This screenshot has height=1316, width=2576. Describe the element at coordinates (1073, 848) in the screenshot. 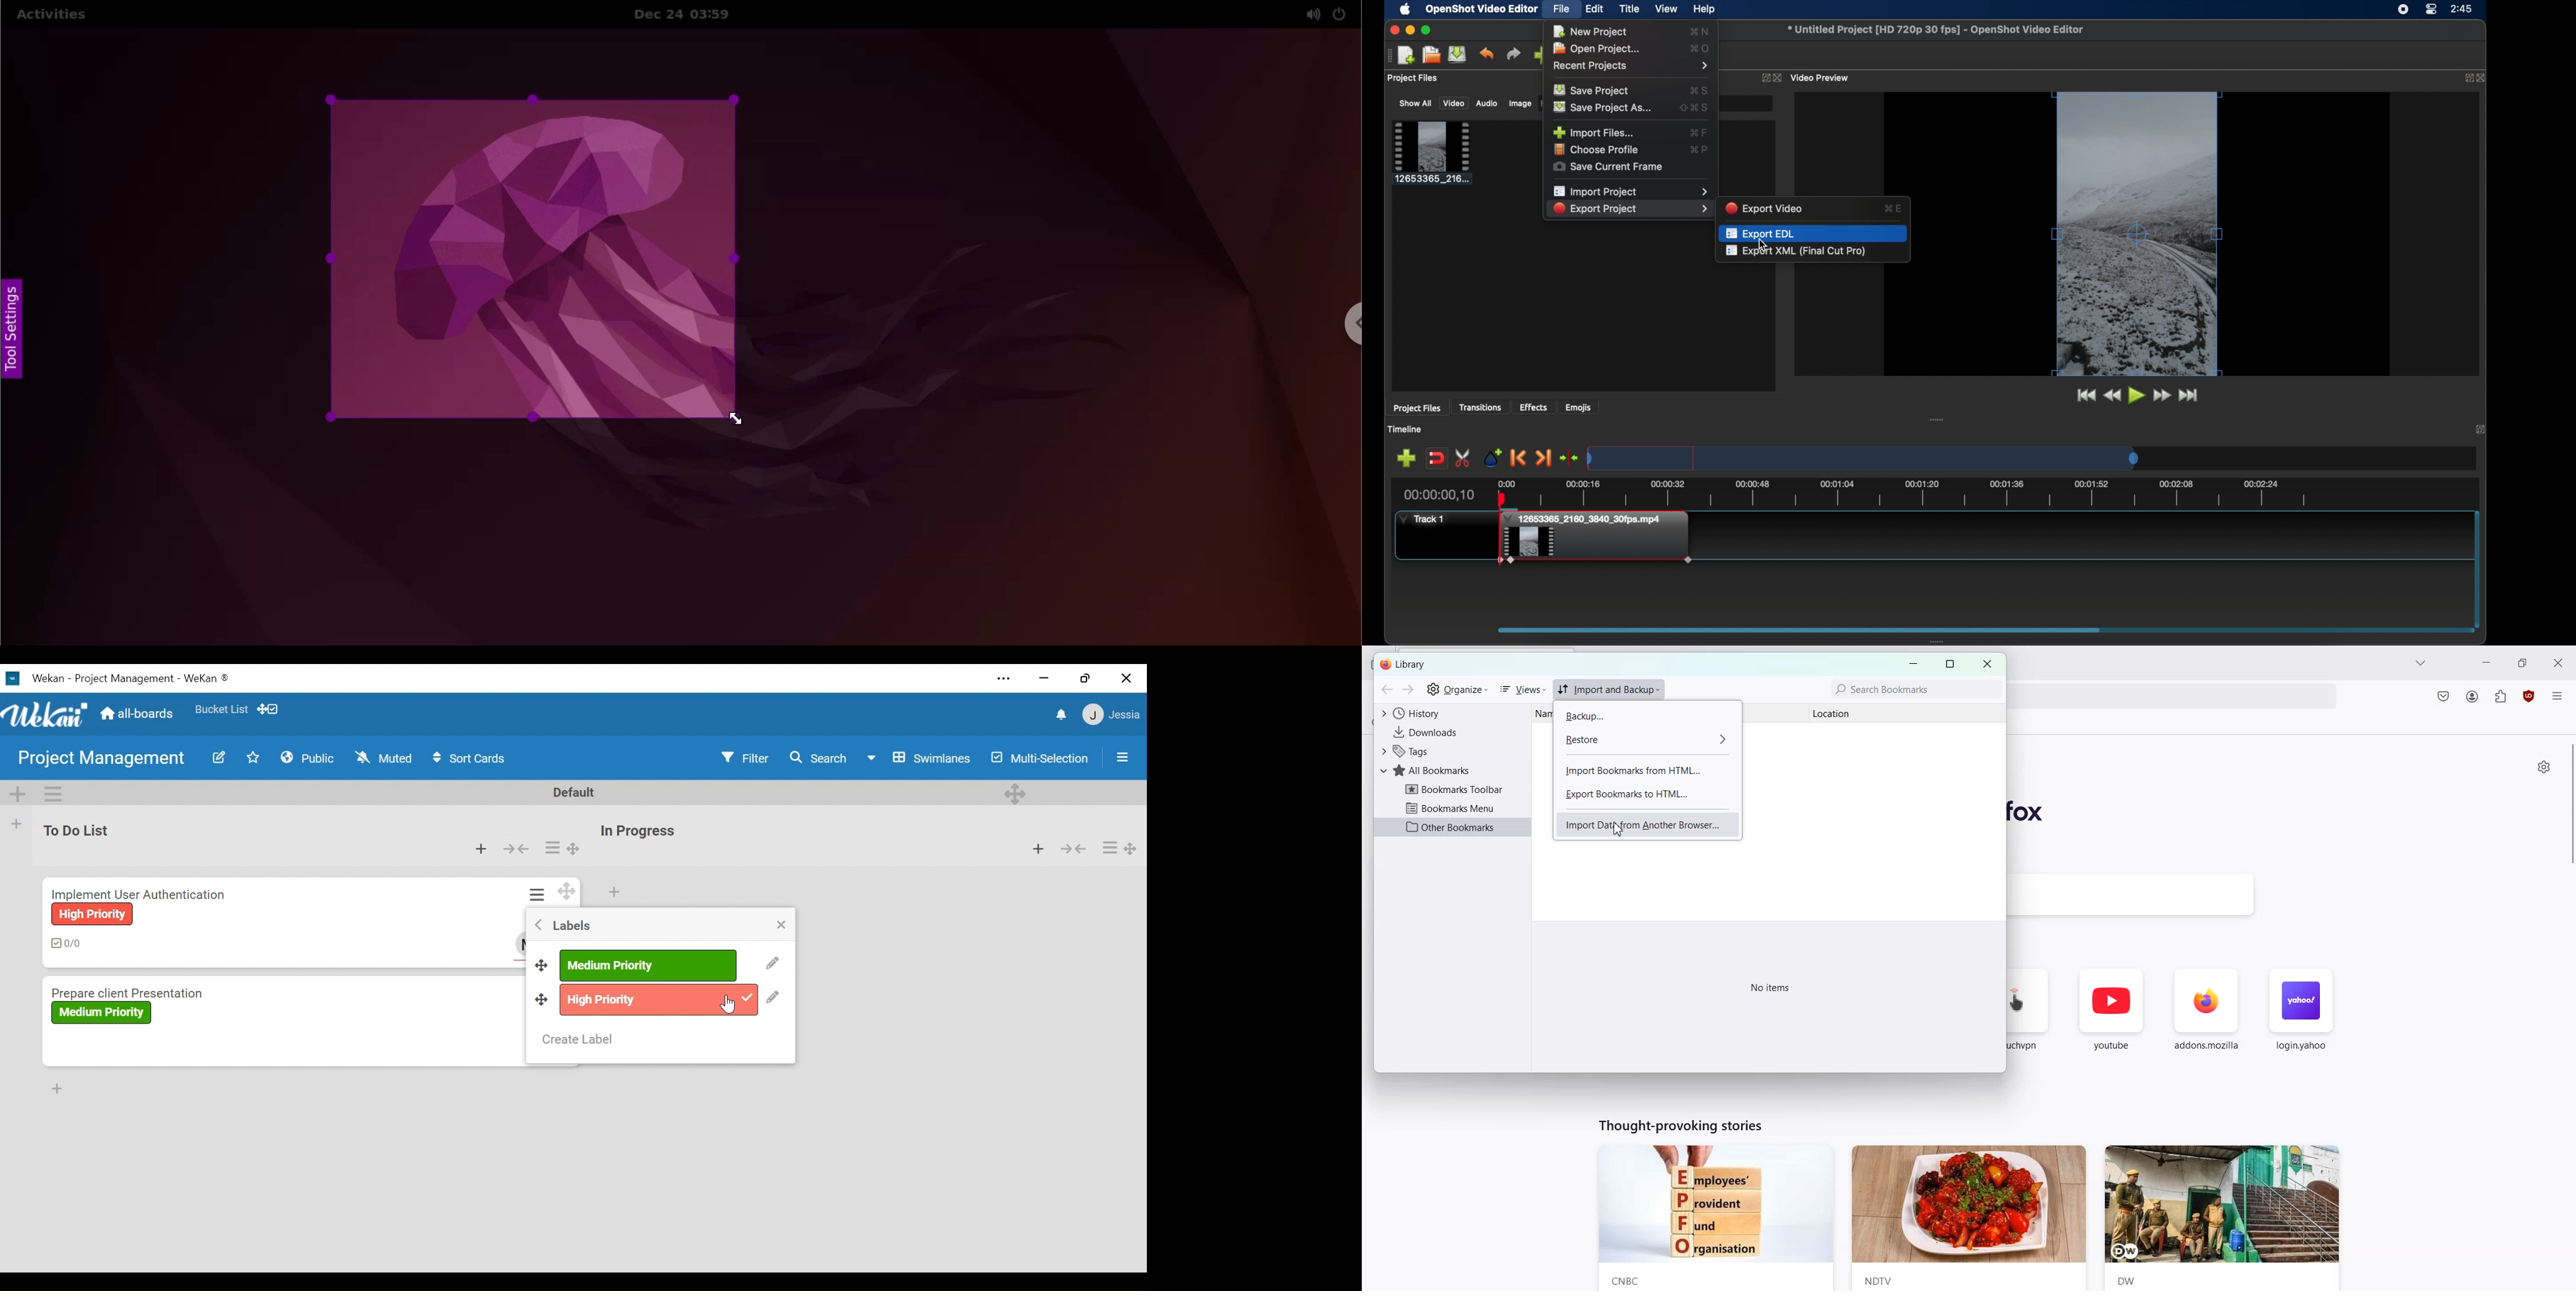

I see `Collapse` at that location.